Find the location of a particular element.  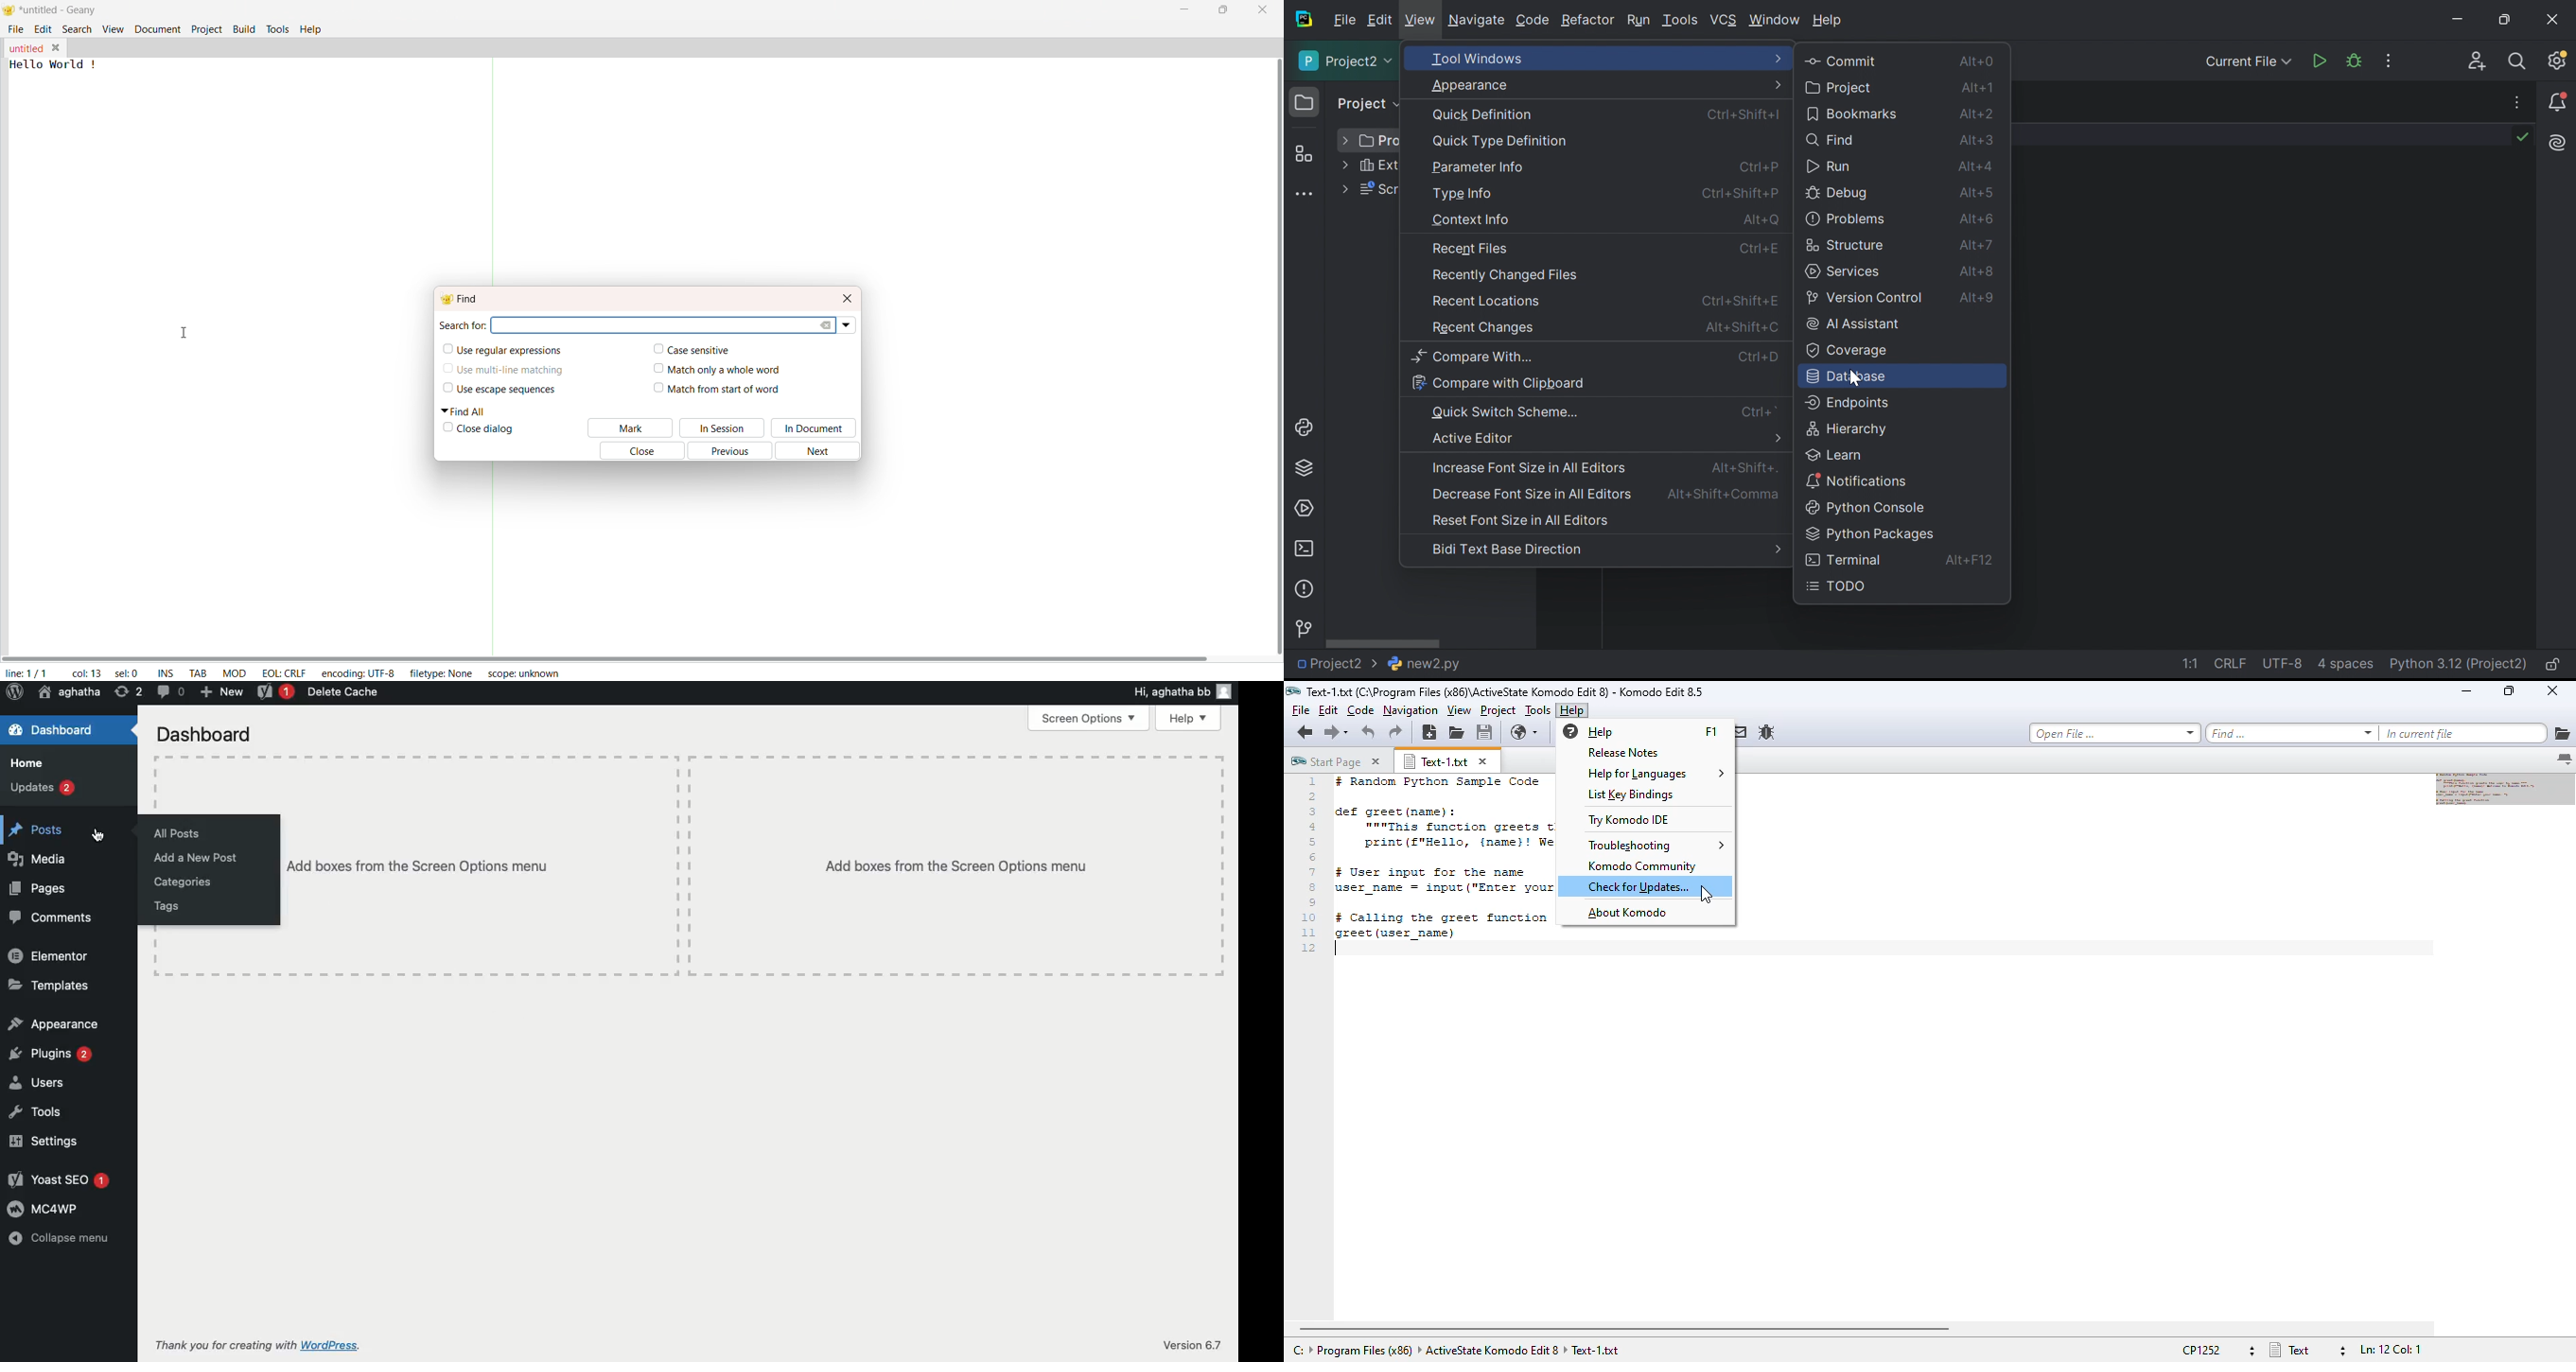

‘Add boxes from the Screen Options menu is located at coordinates (420, 867).